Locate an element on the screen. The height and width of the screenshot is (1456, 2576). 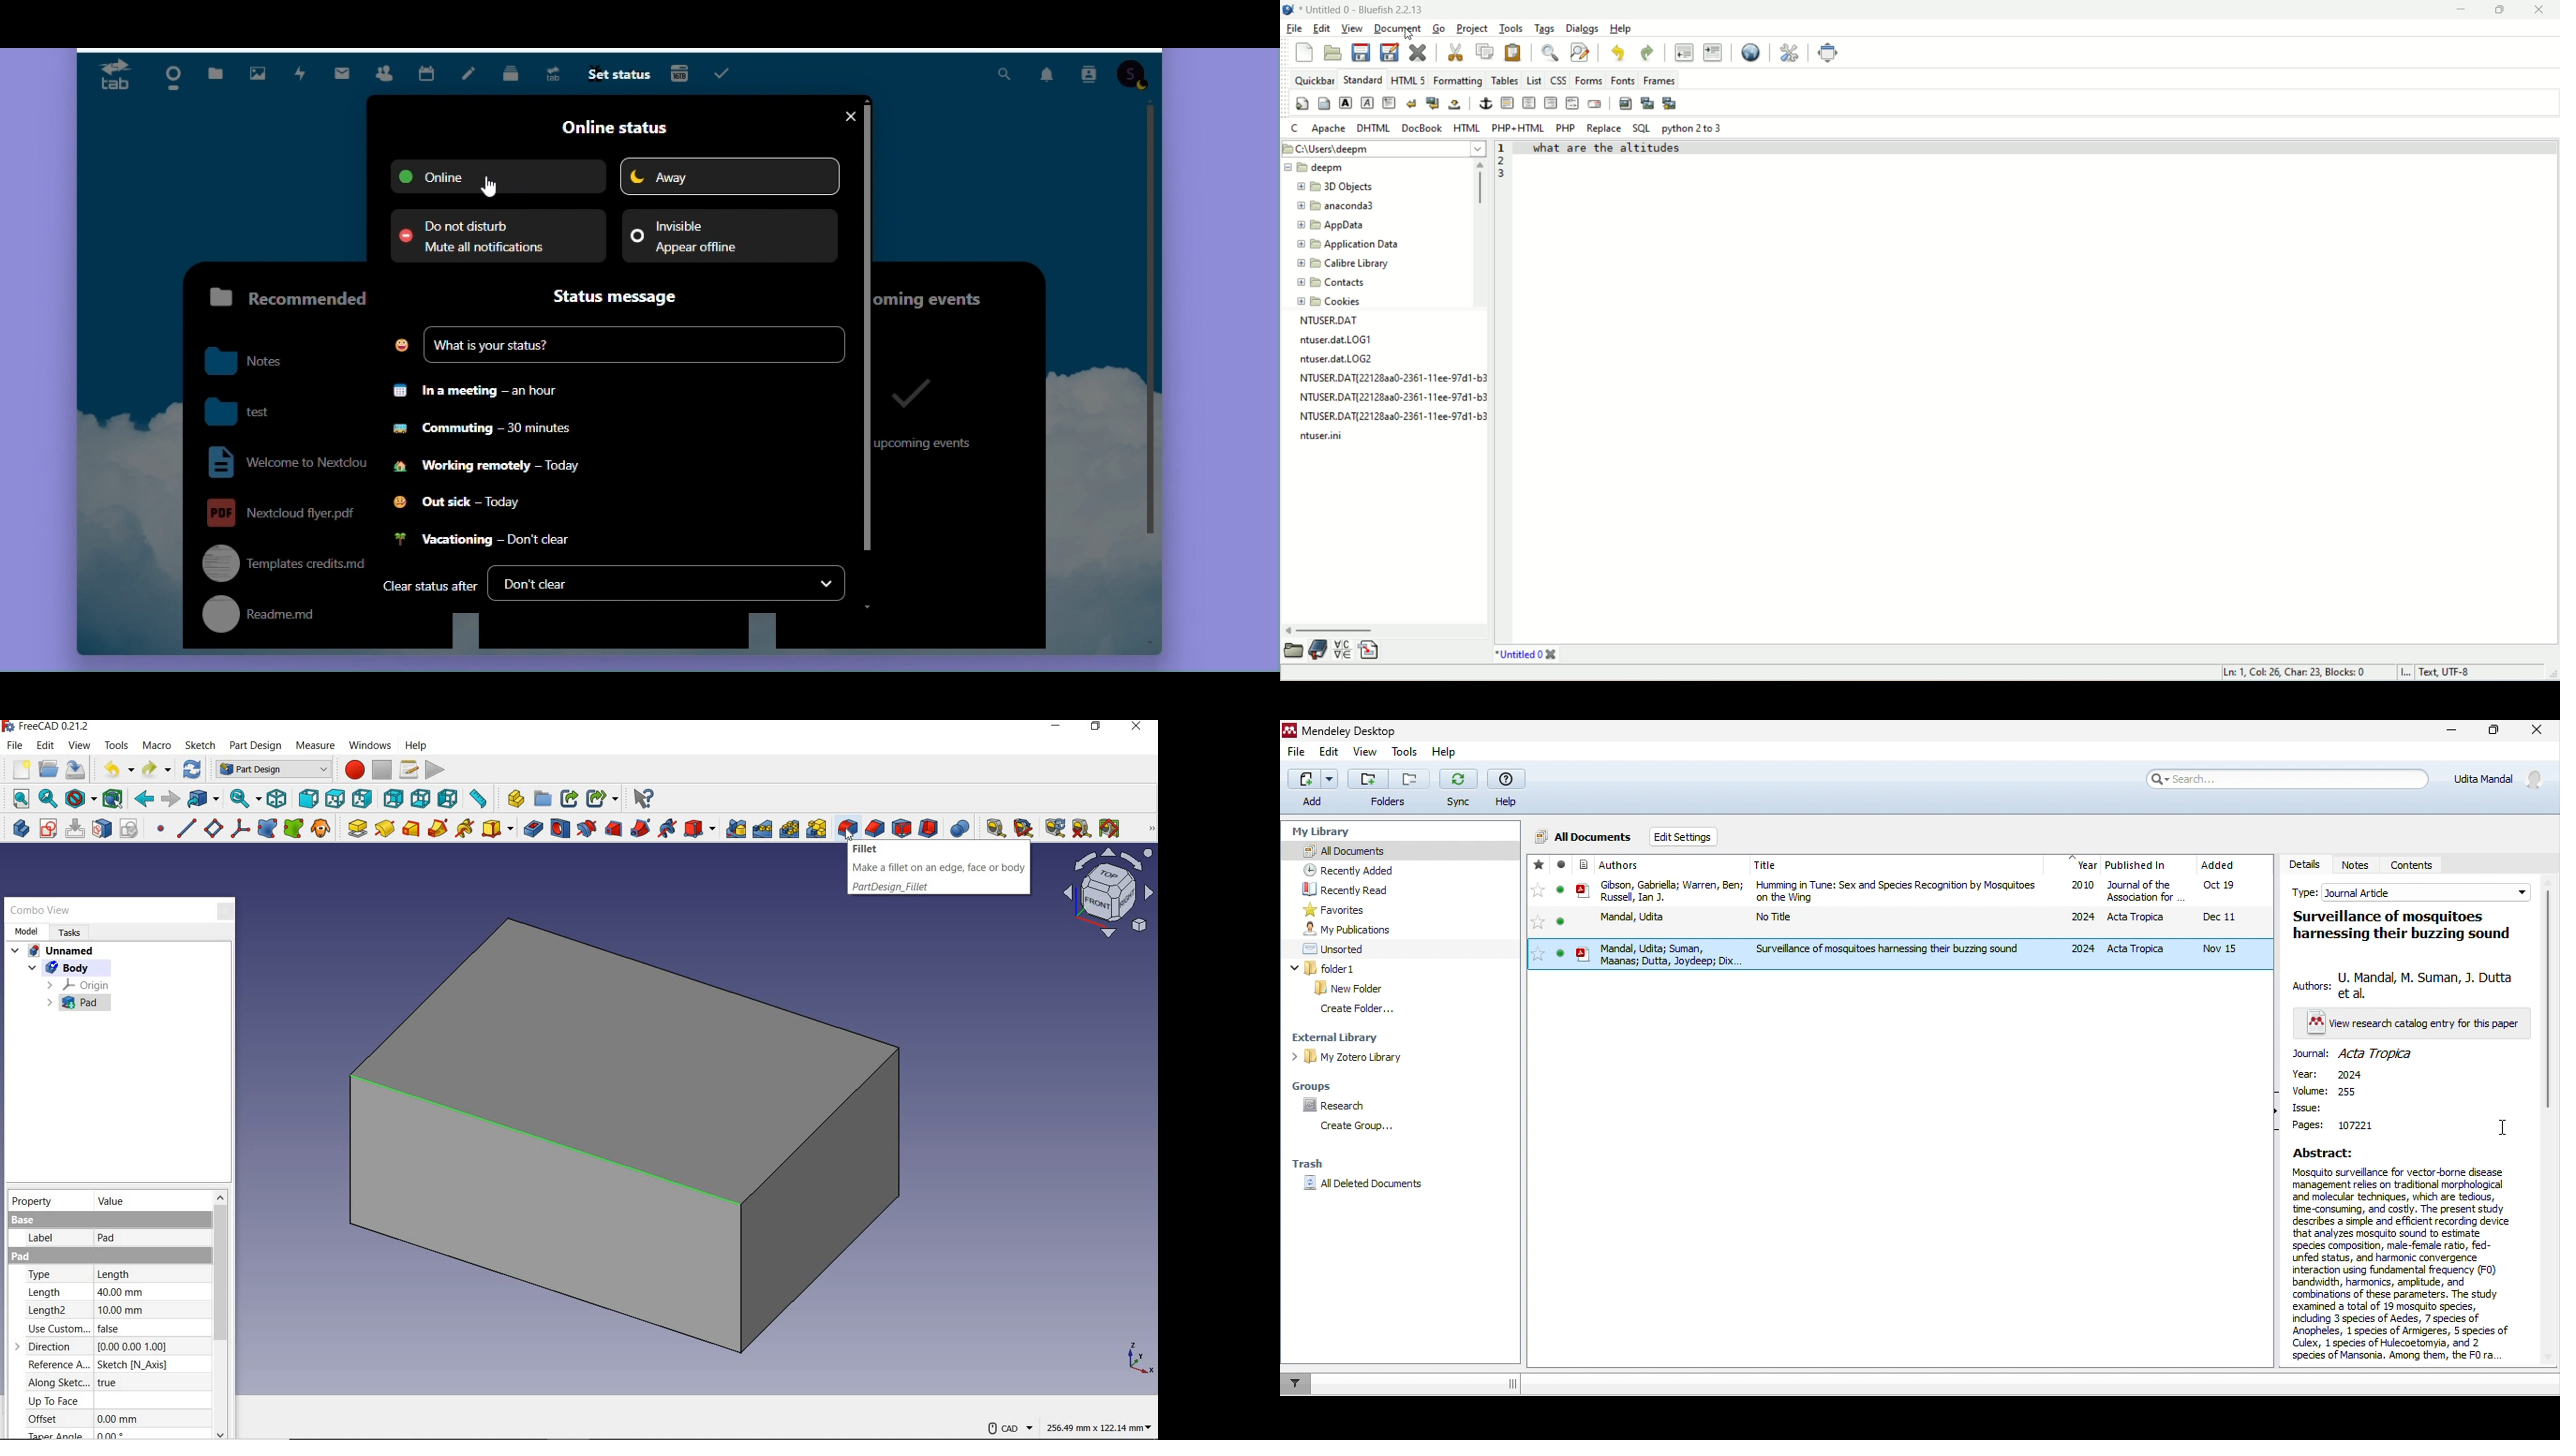
Account icon is located at coordinates (1133, 76).